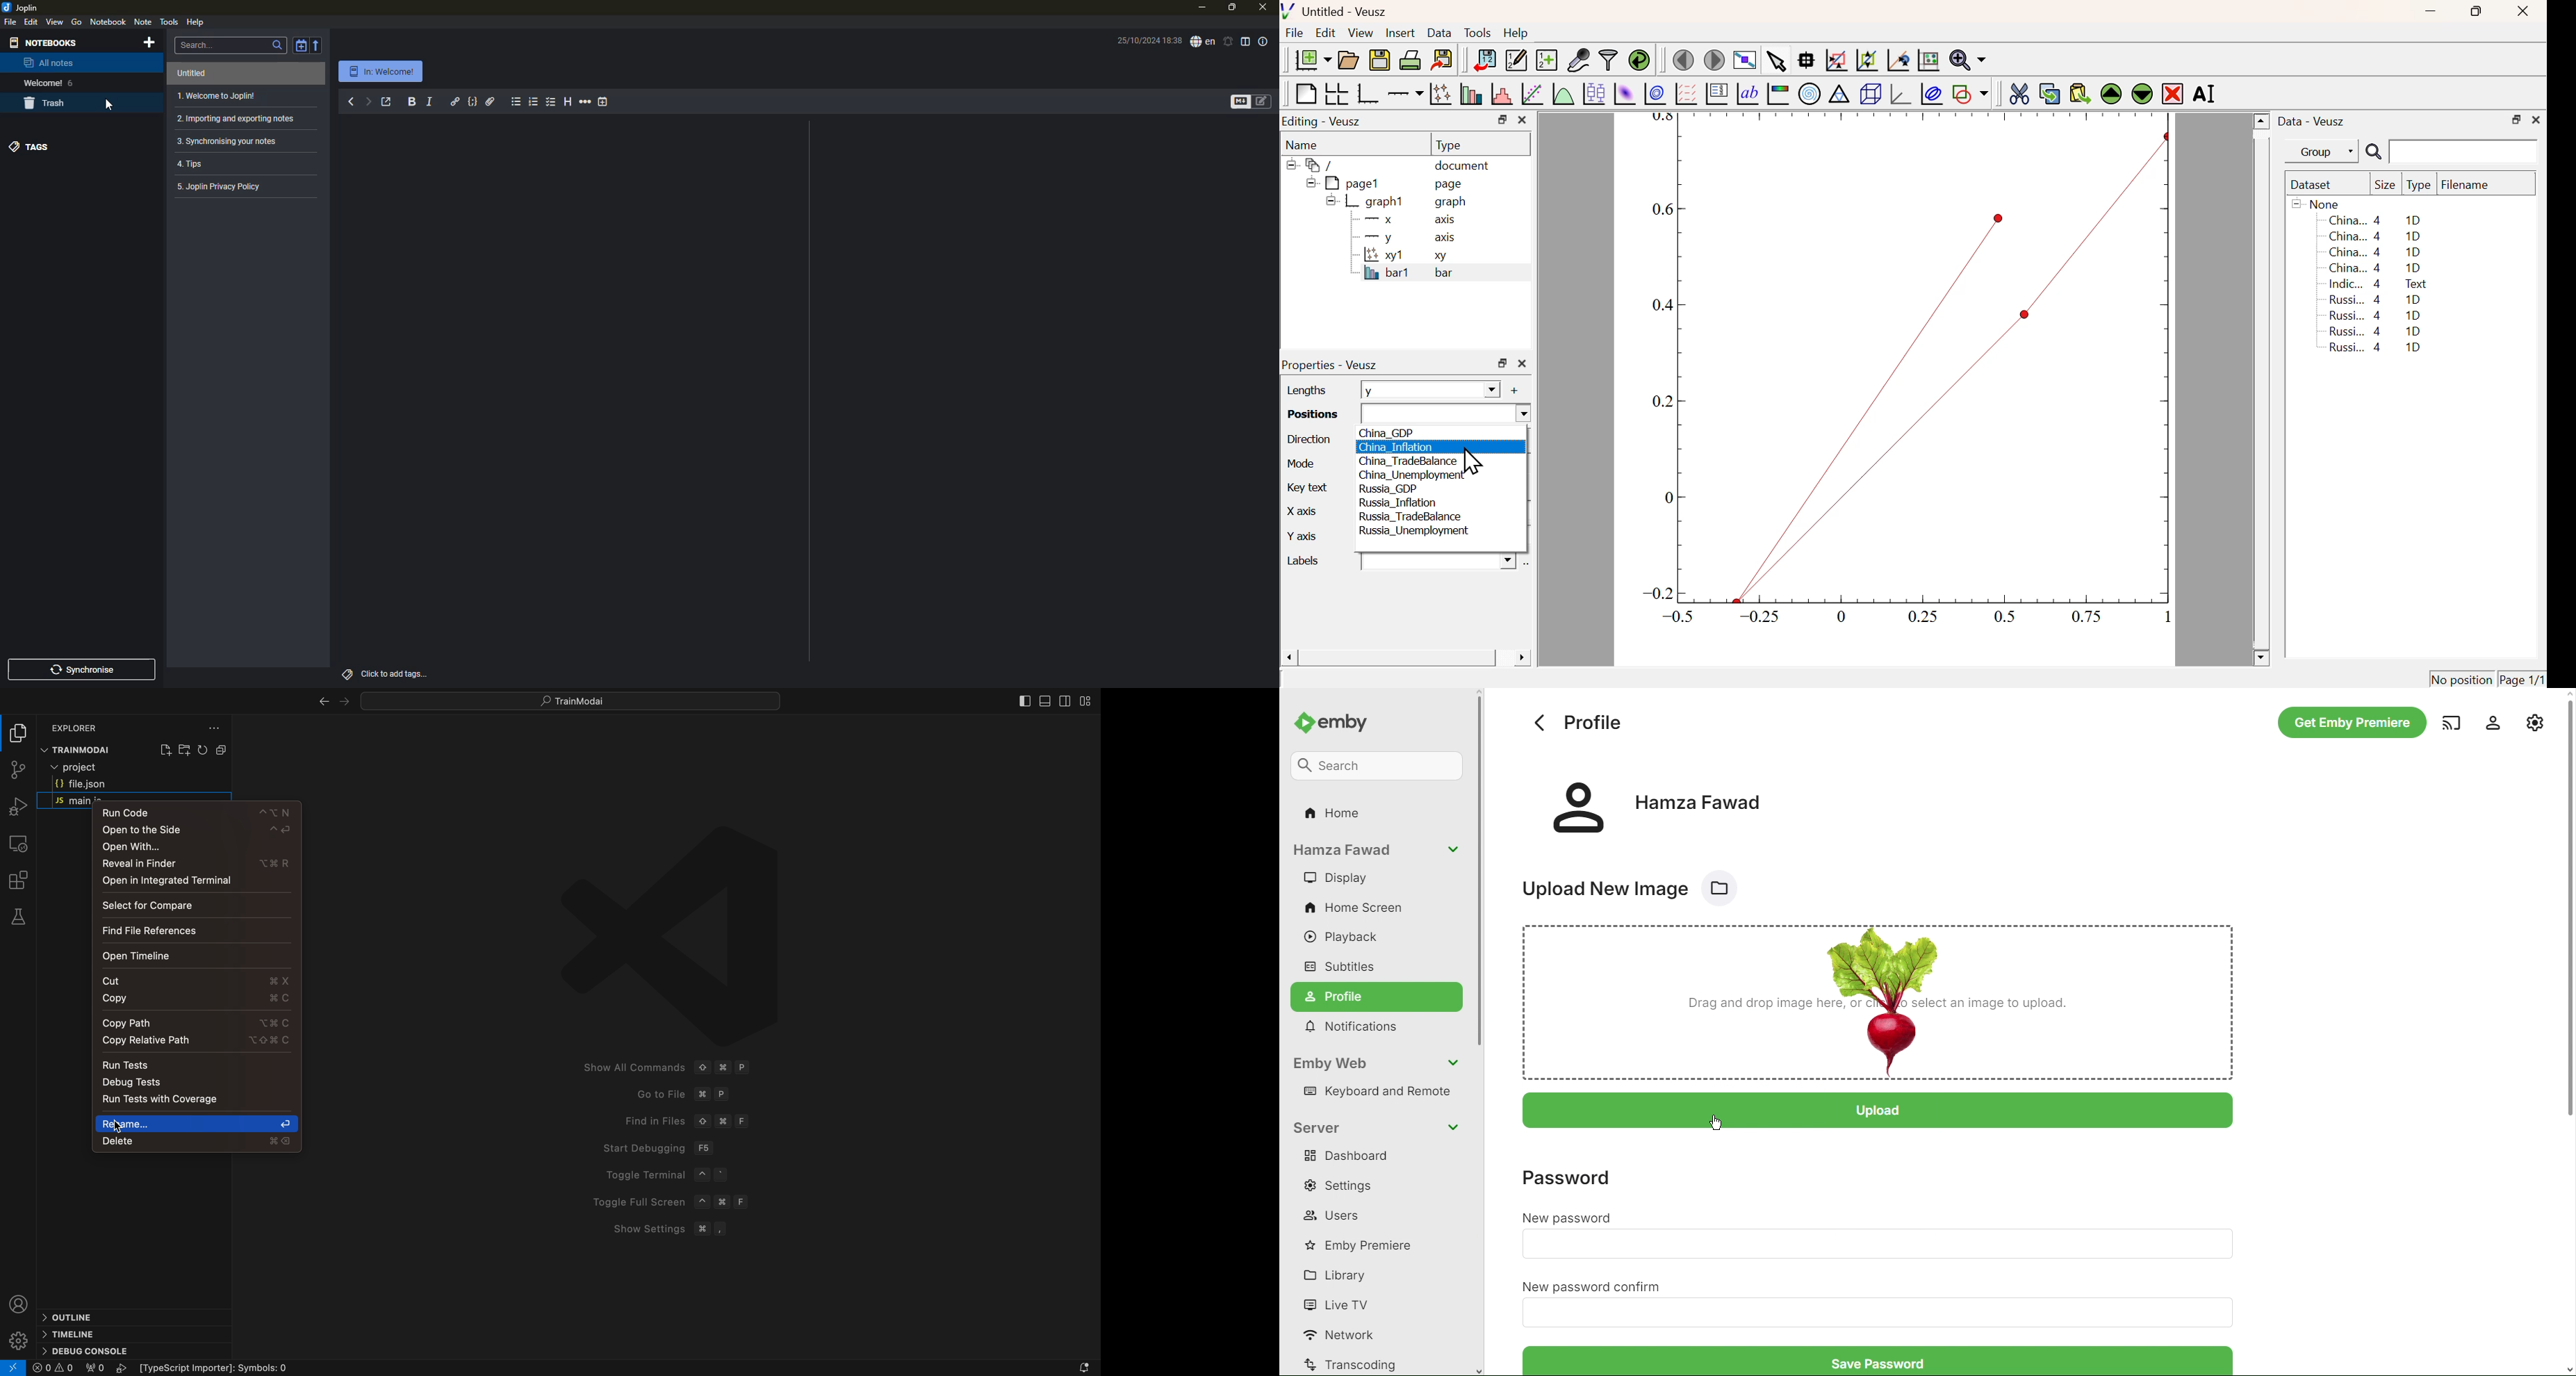  I want to click on bulleted list, so click(515, 101).